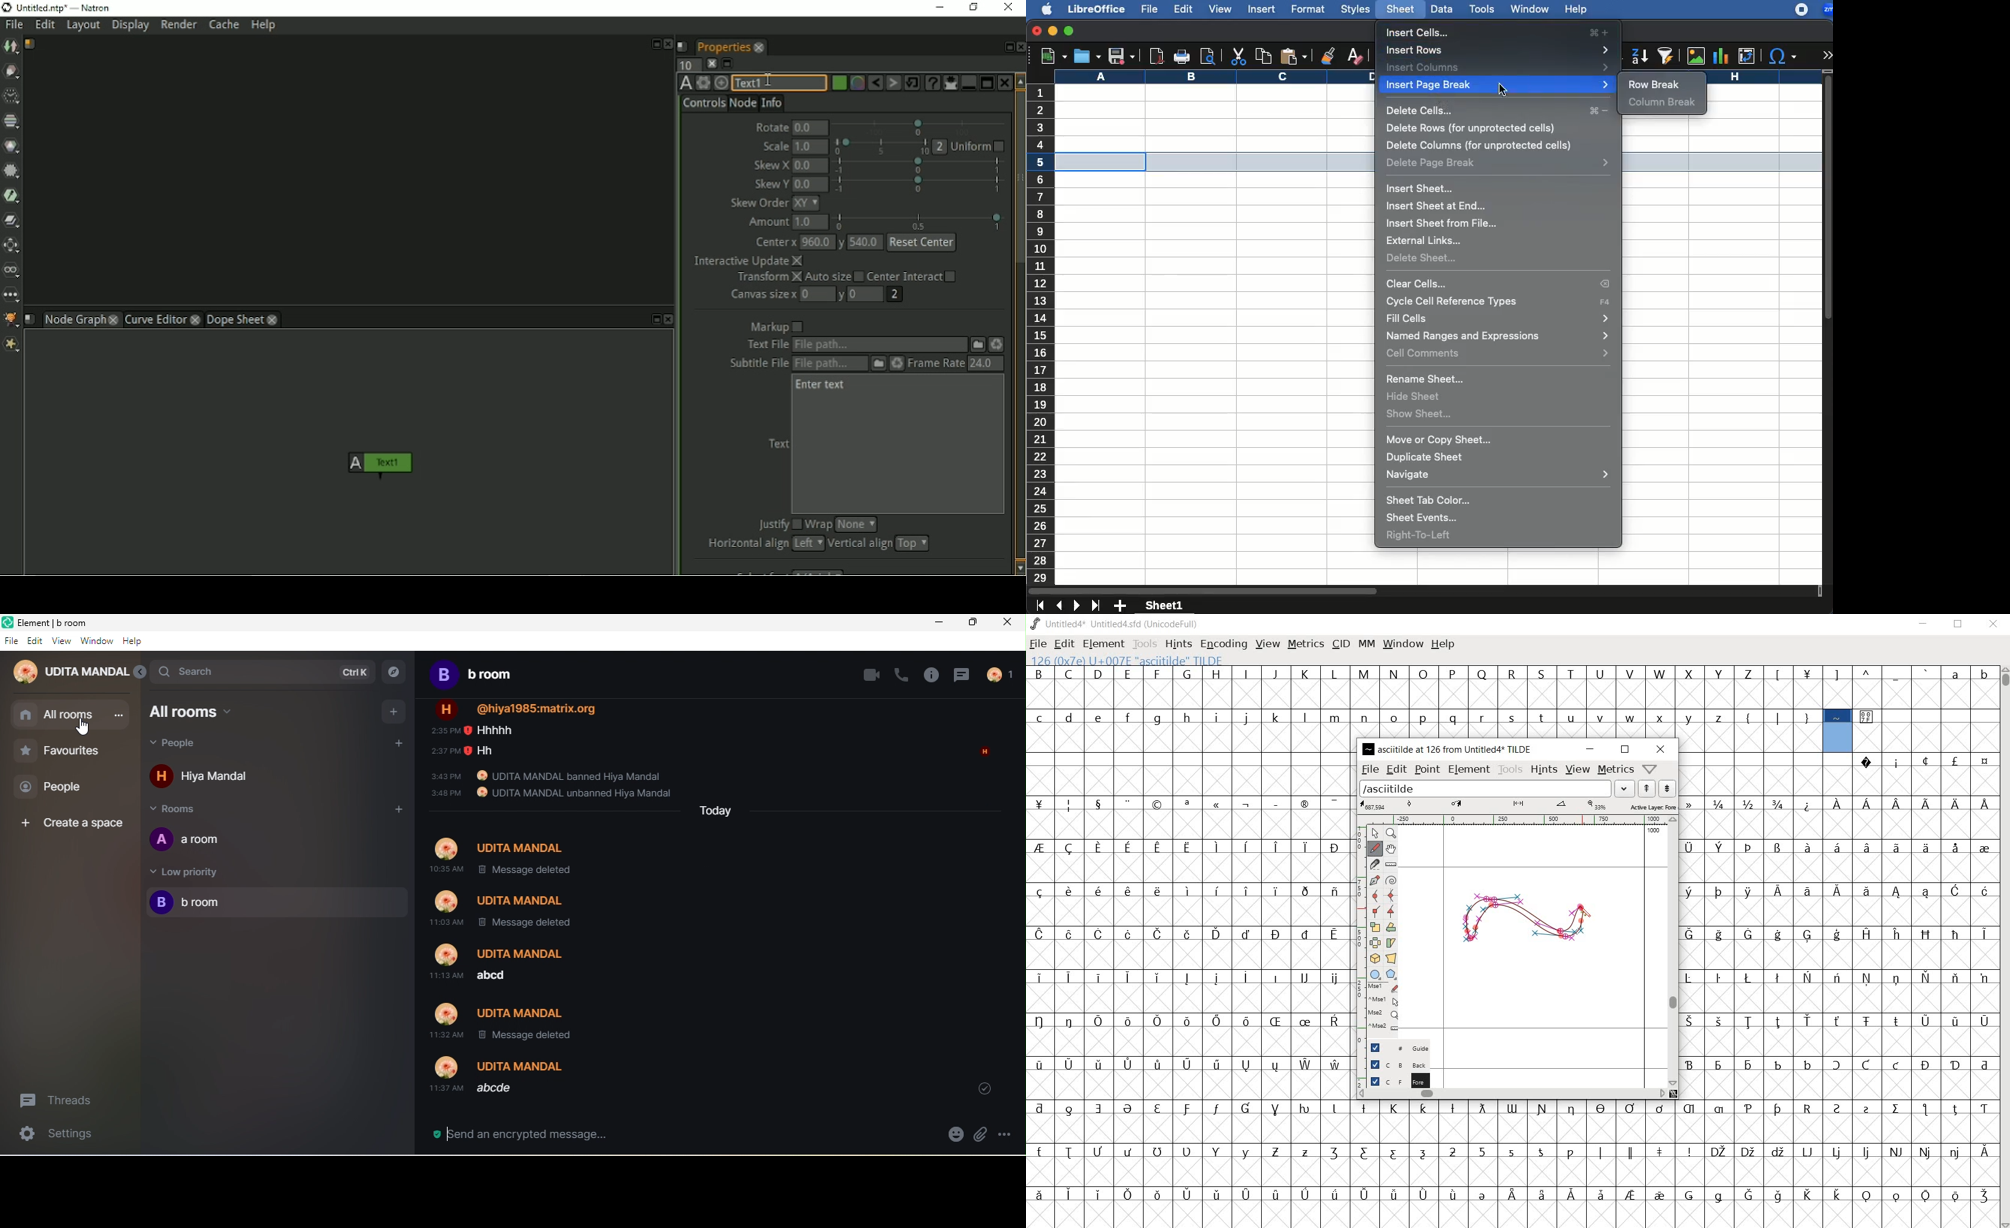 The width and height of the screenshot is (2016, 1232). I want to click on apple, so click(1045, 9).